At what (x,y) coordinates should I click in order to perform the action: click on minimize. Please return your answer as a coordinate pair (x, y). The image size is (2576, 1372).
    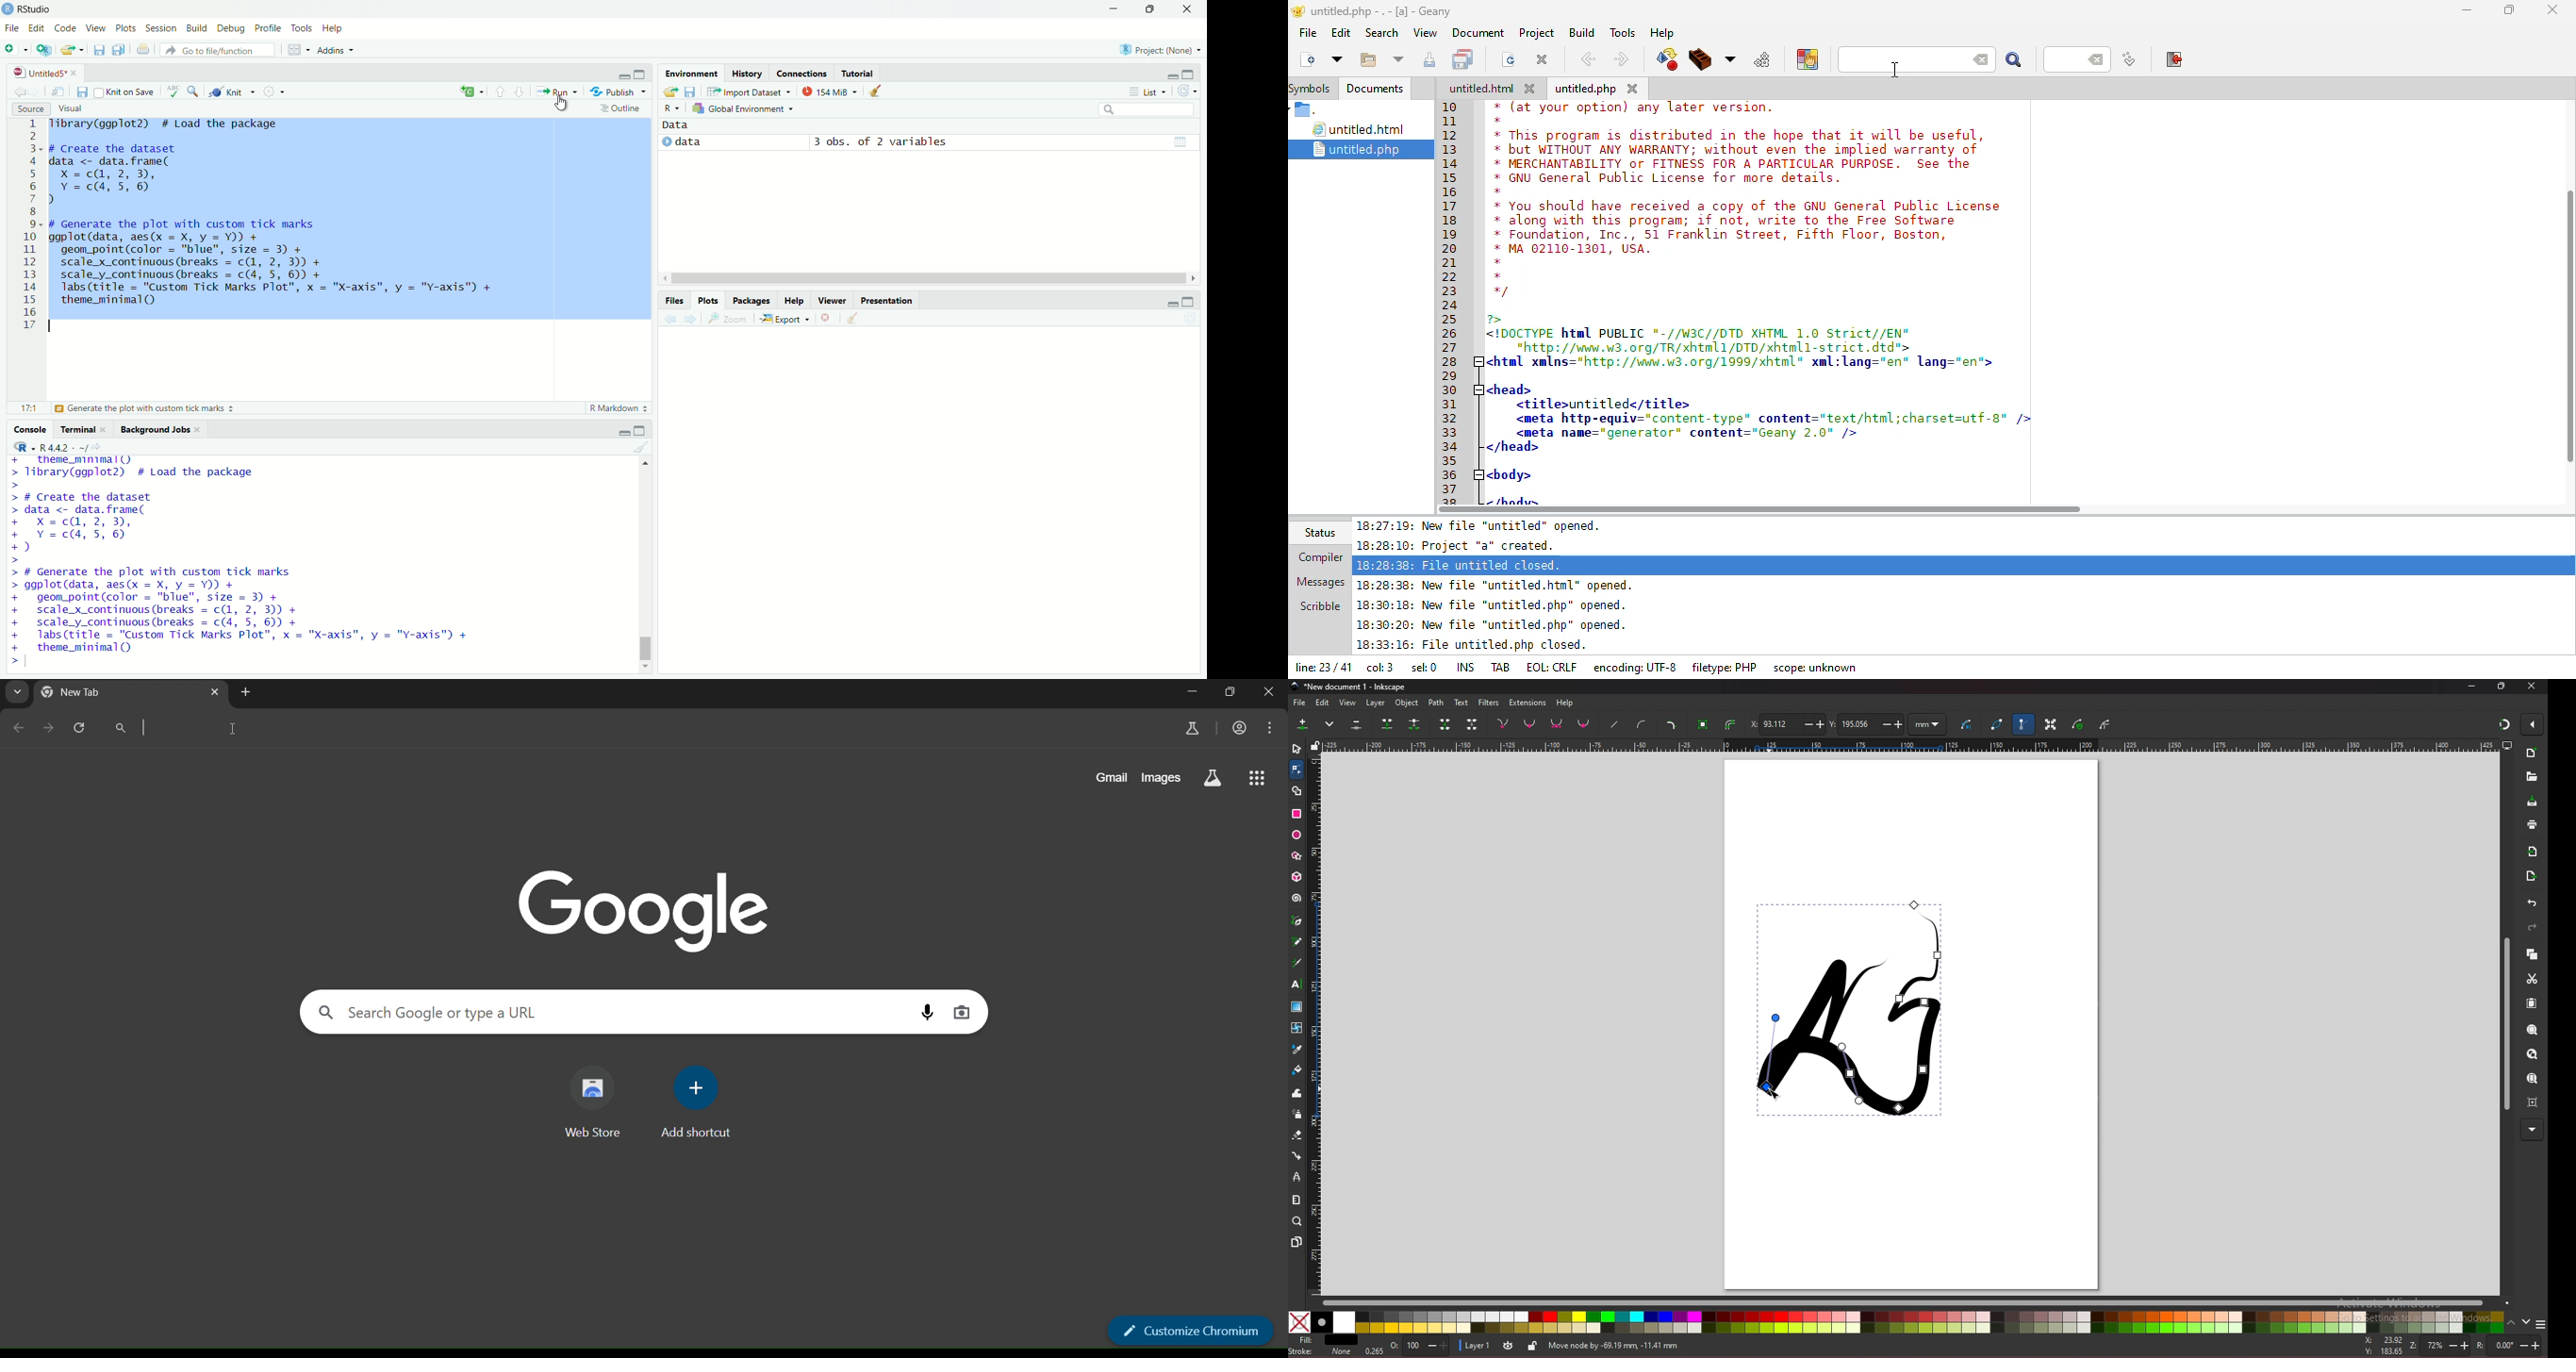
    Looking at the image, I should click on (1168, 73).